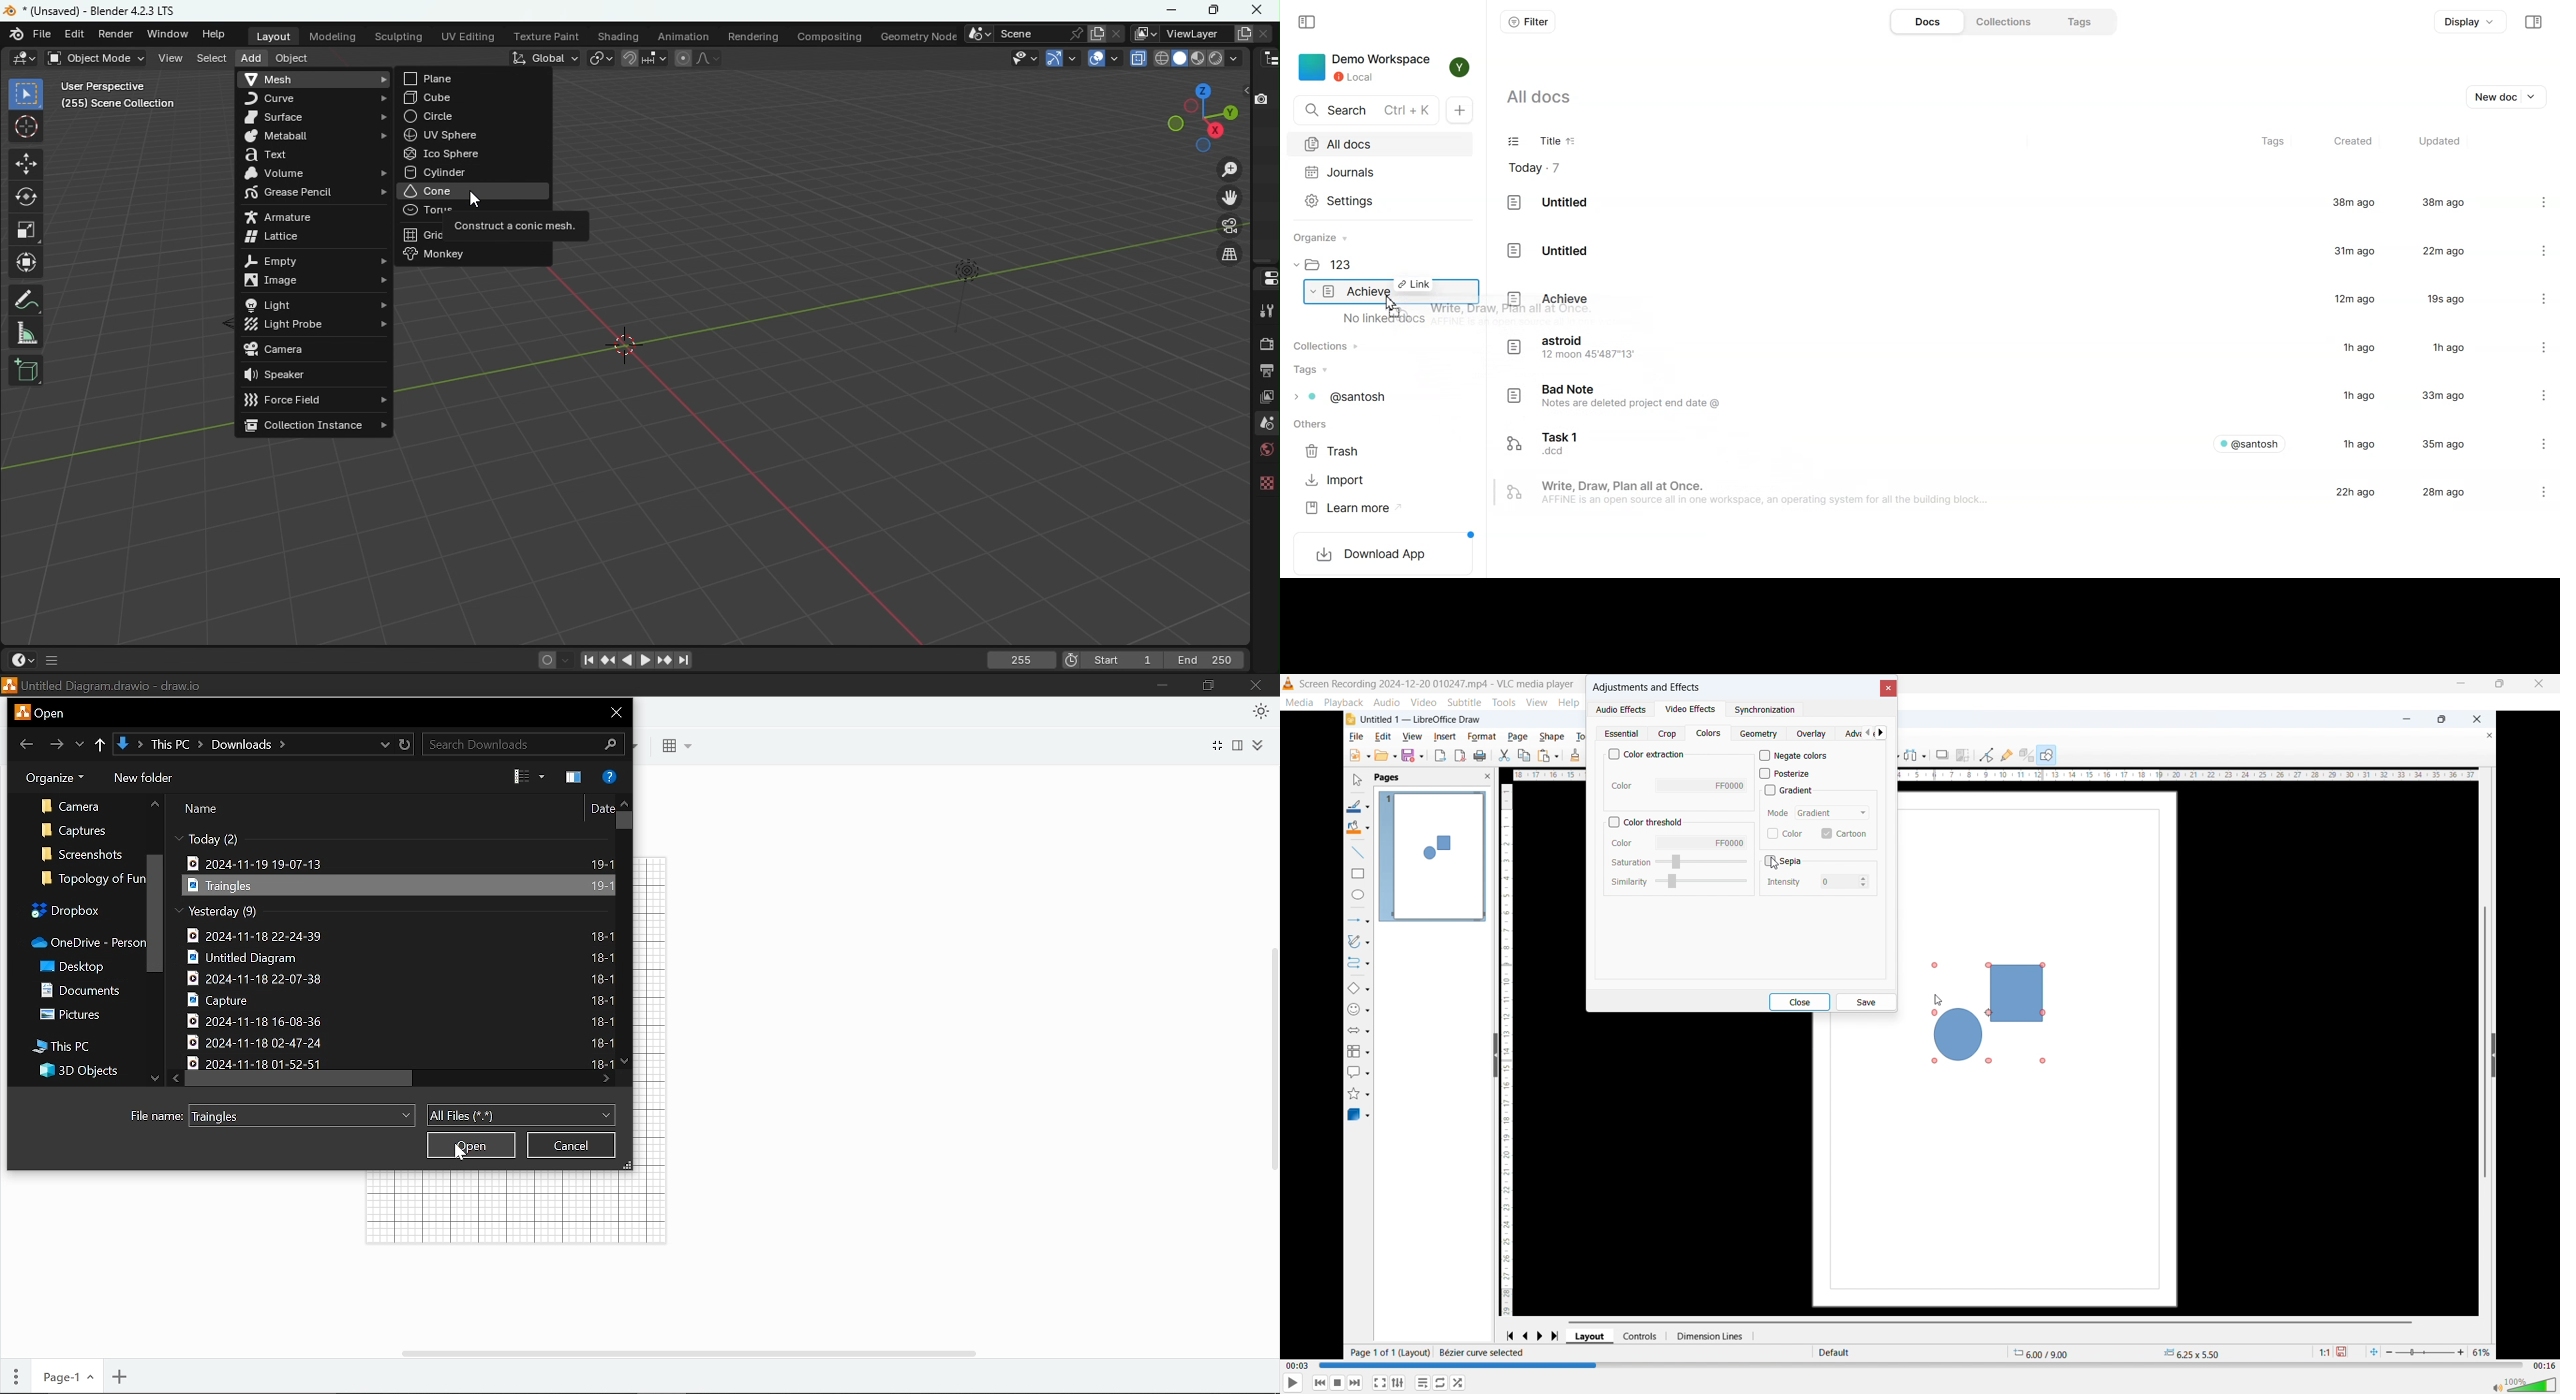  I want to click on Maximize , so click(2499, 684).